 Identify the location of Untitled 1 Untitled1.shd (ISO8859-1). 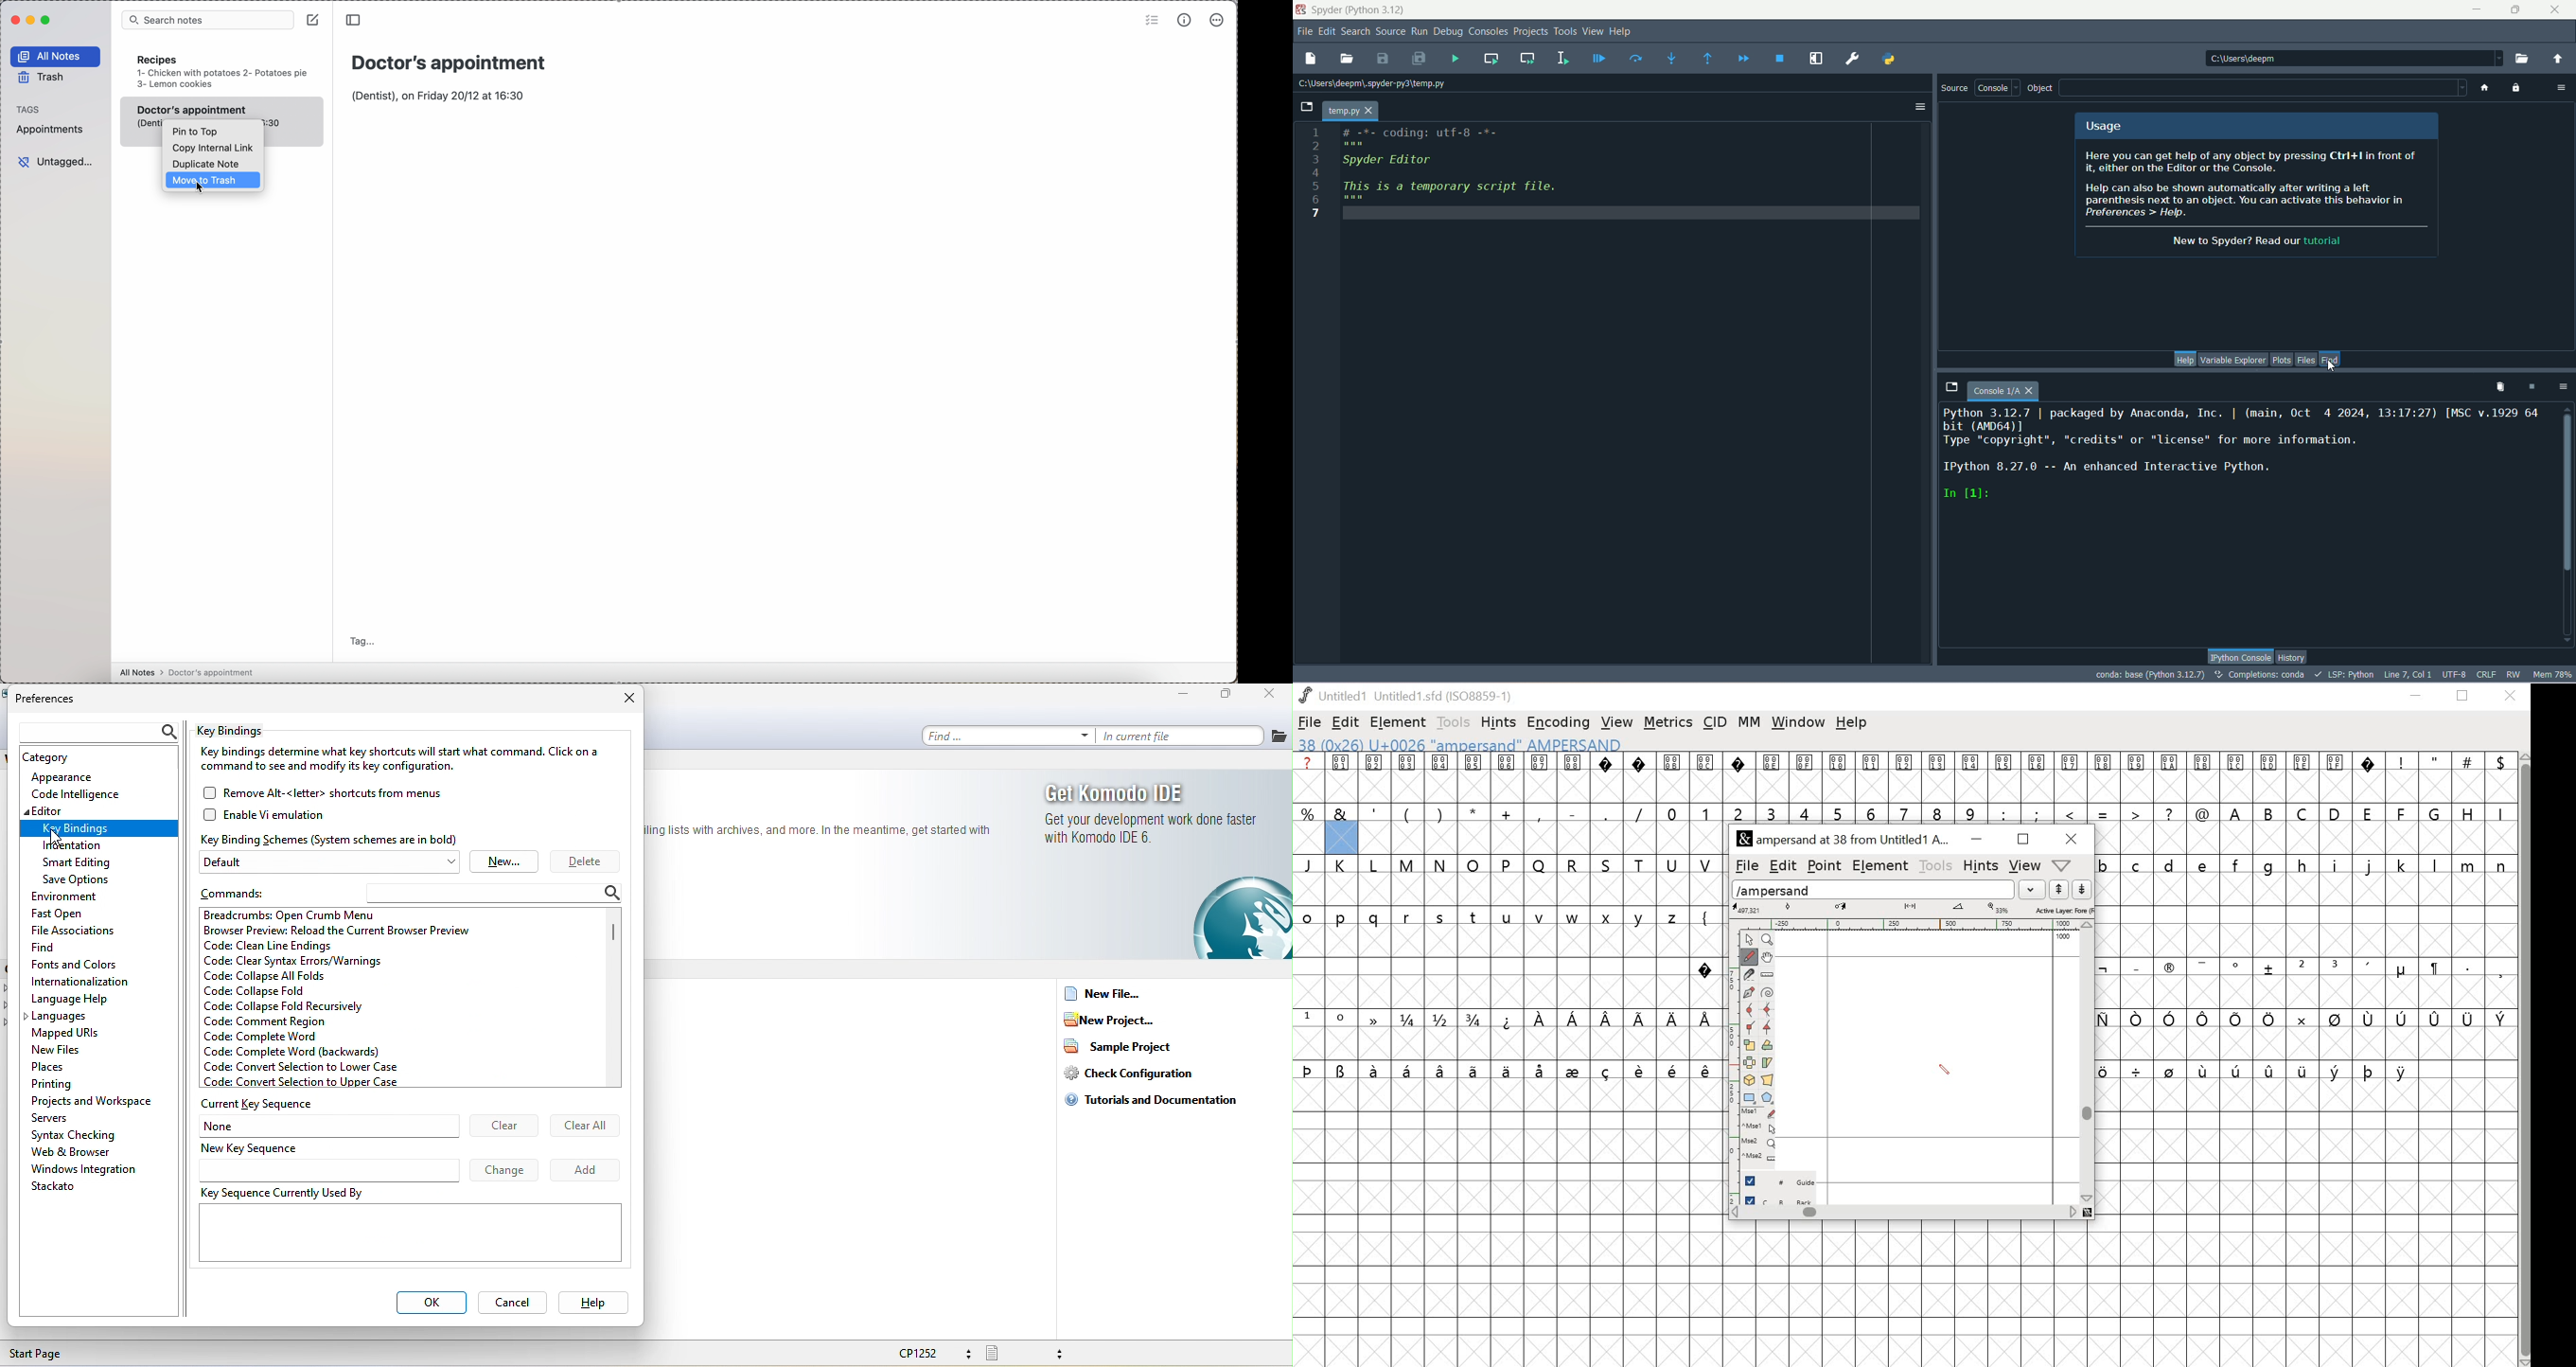
(1404, 694).